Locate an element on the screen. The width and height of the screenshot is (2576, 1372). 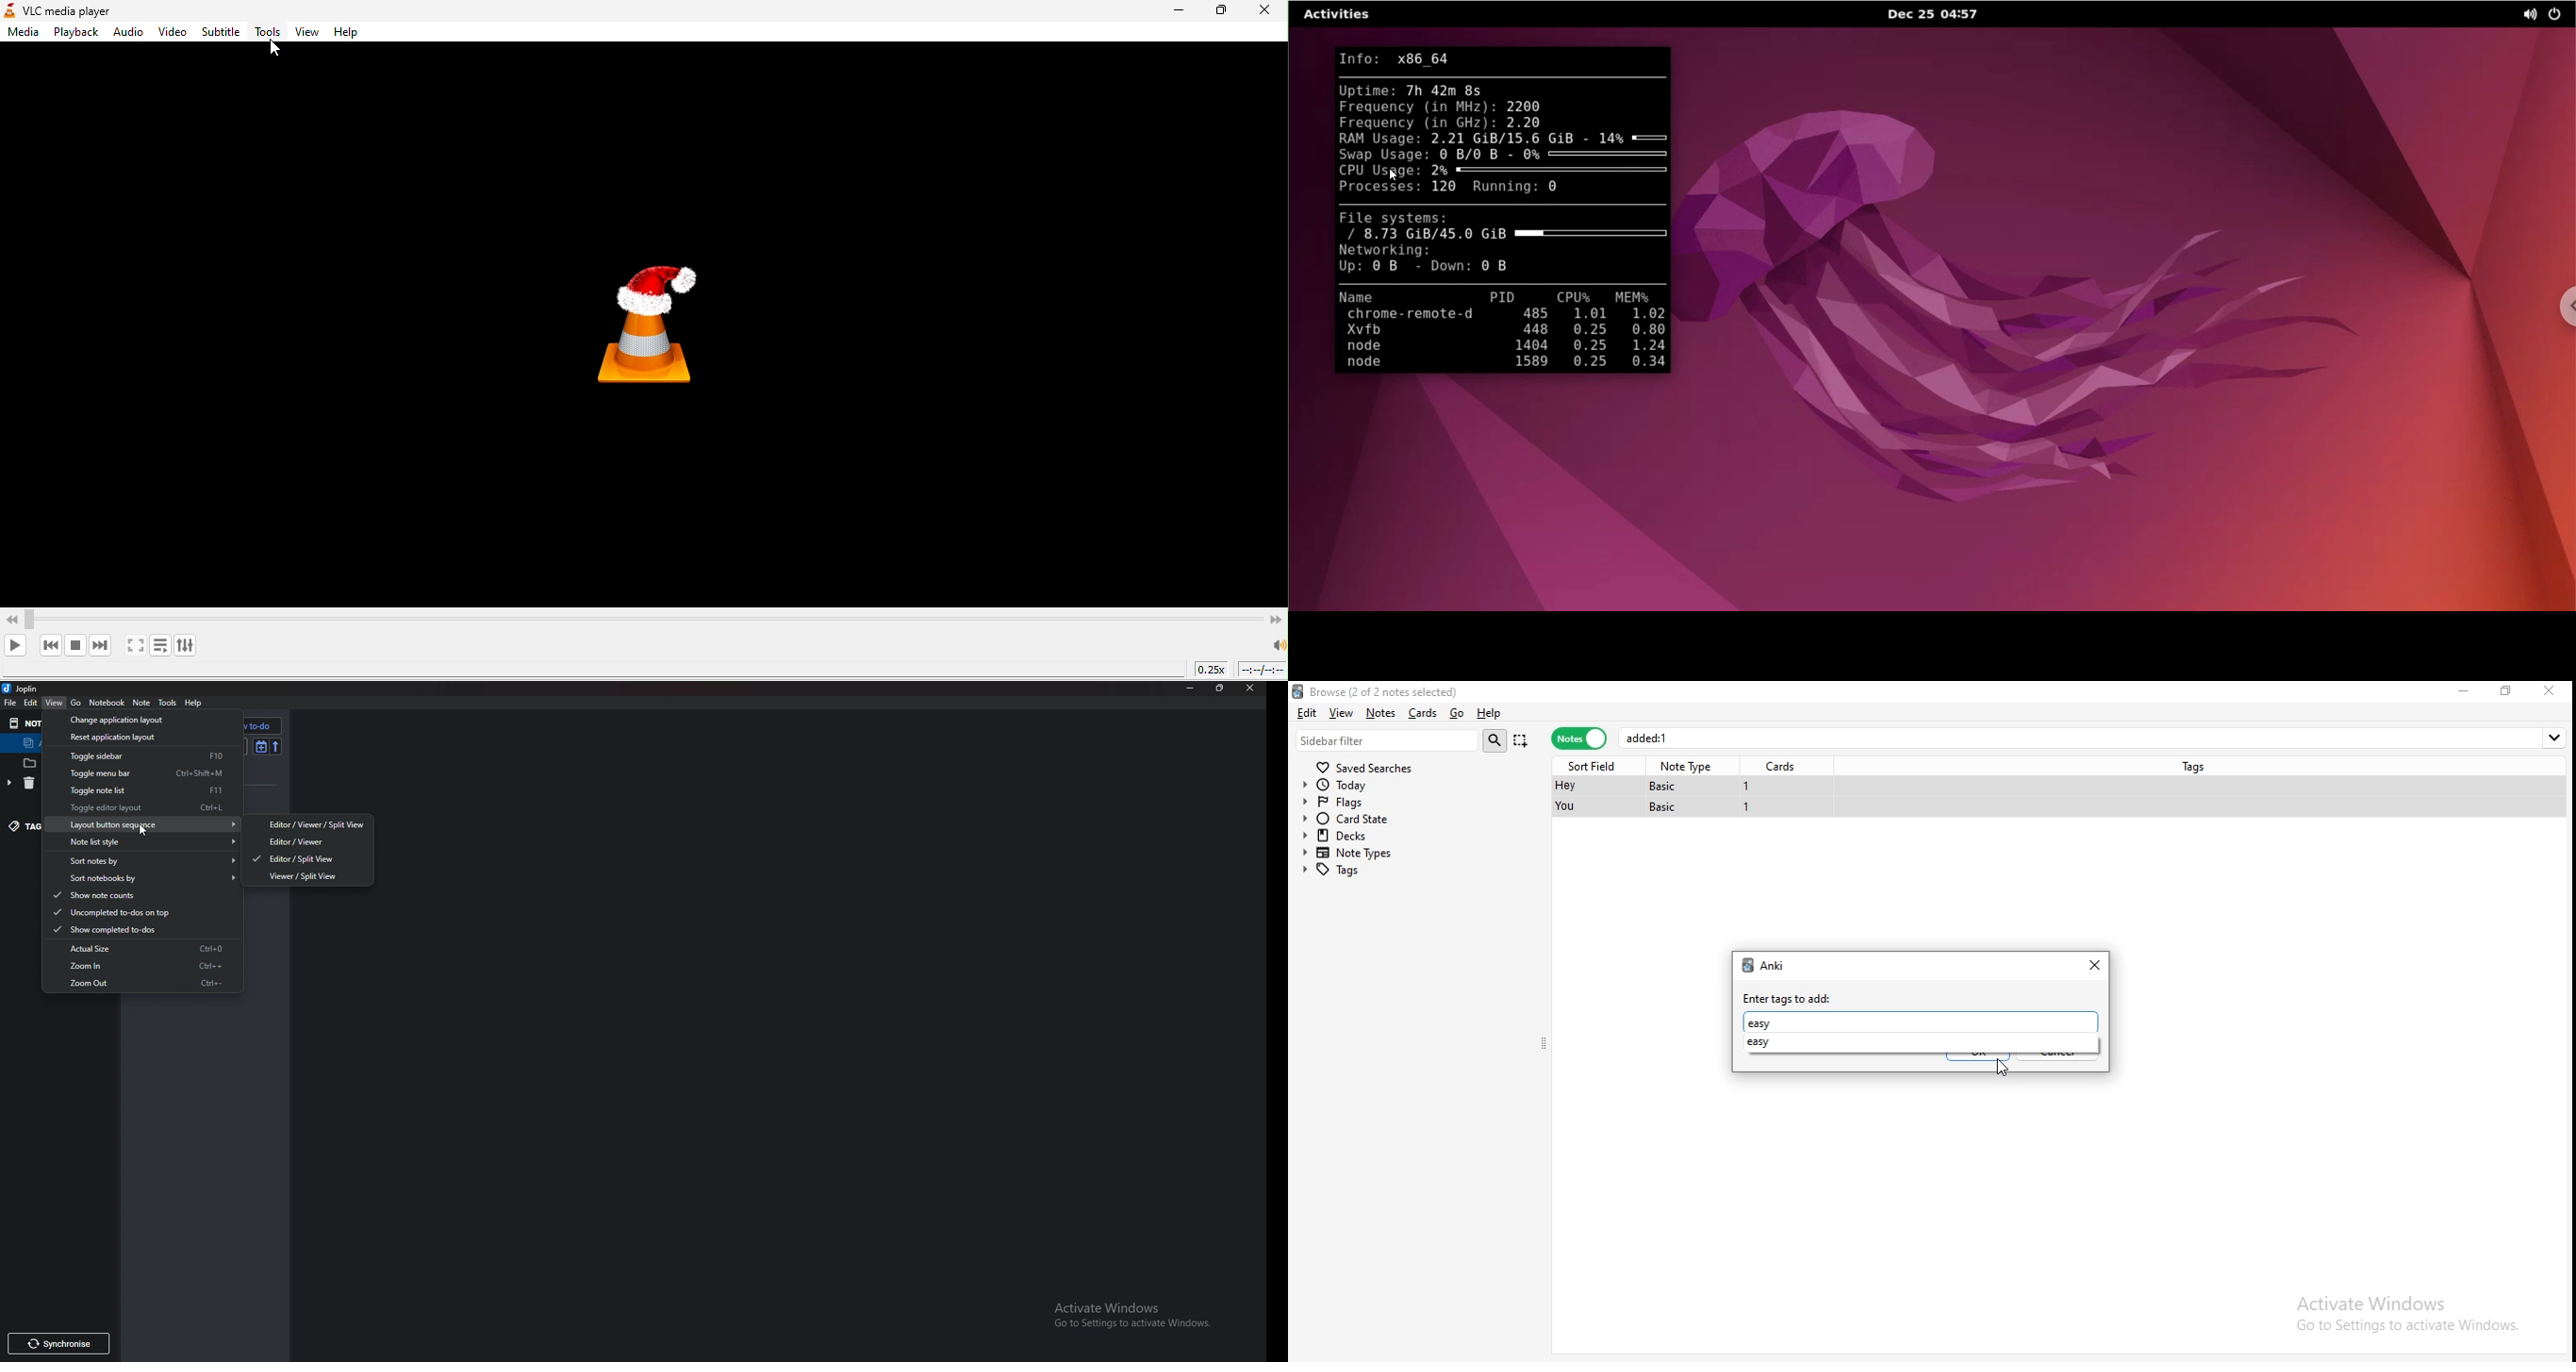
append is located at coordinates (1522, 742).